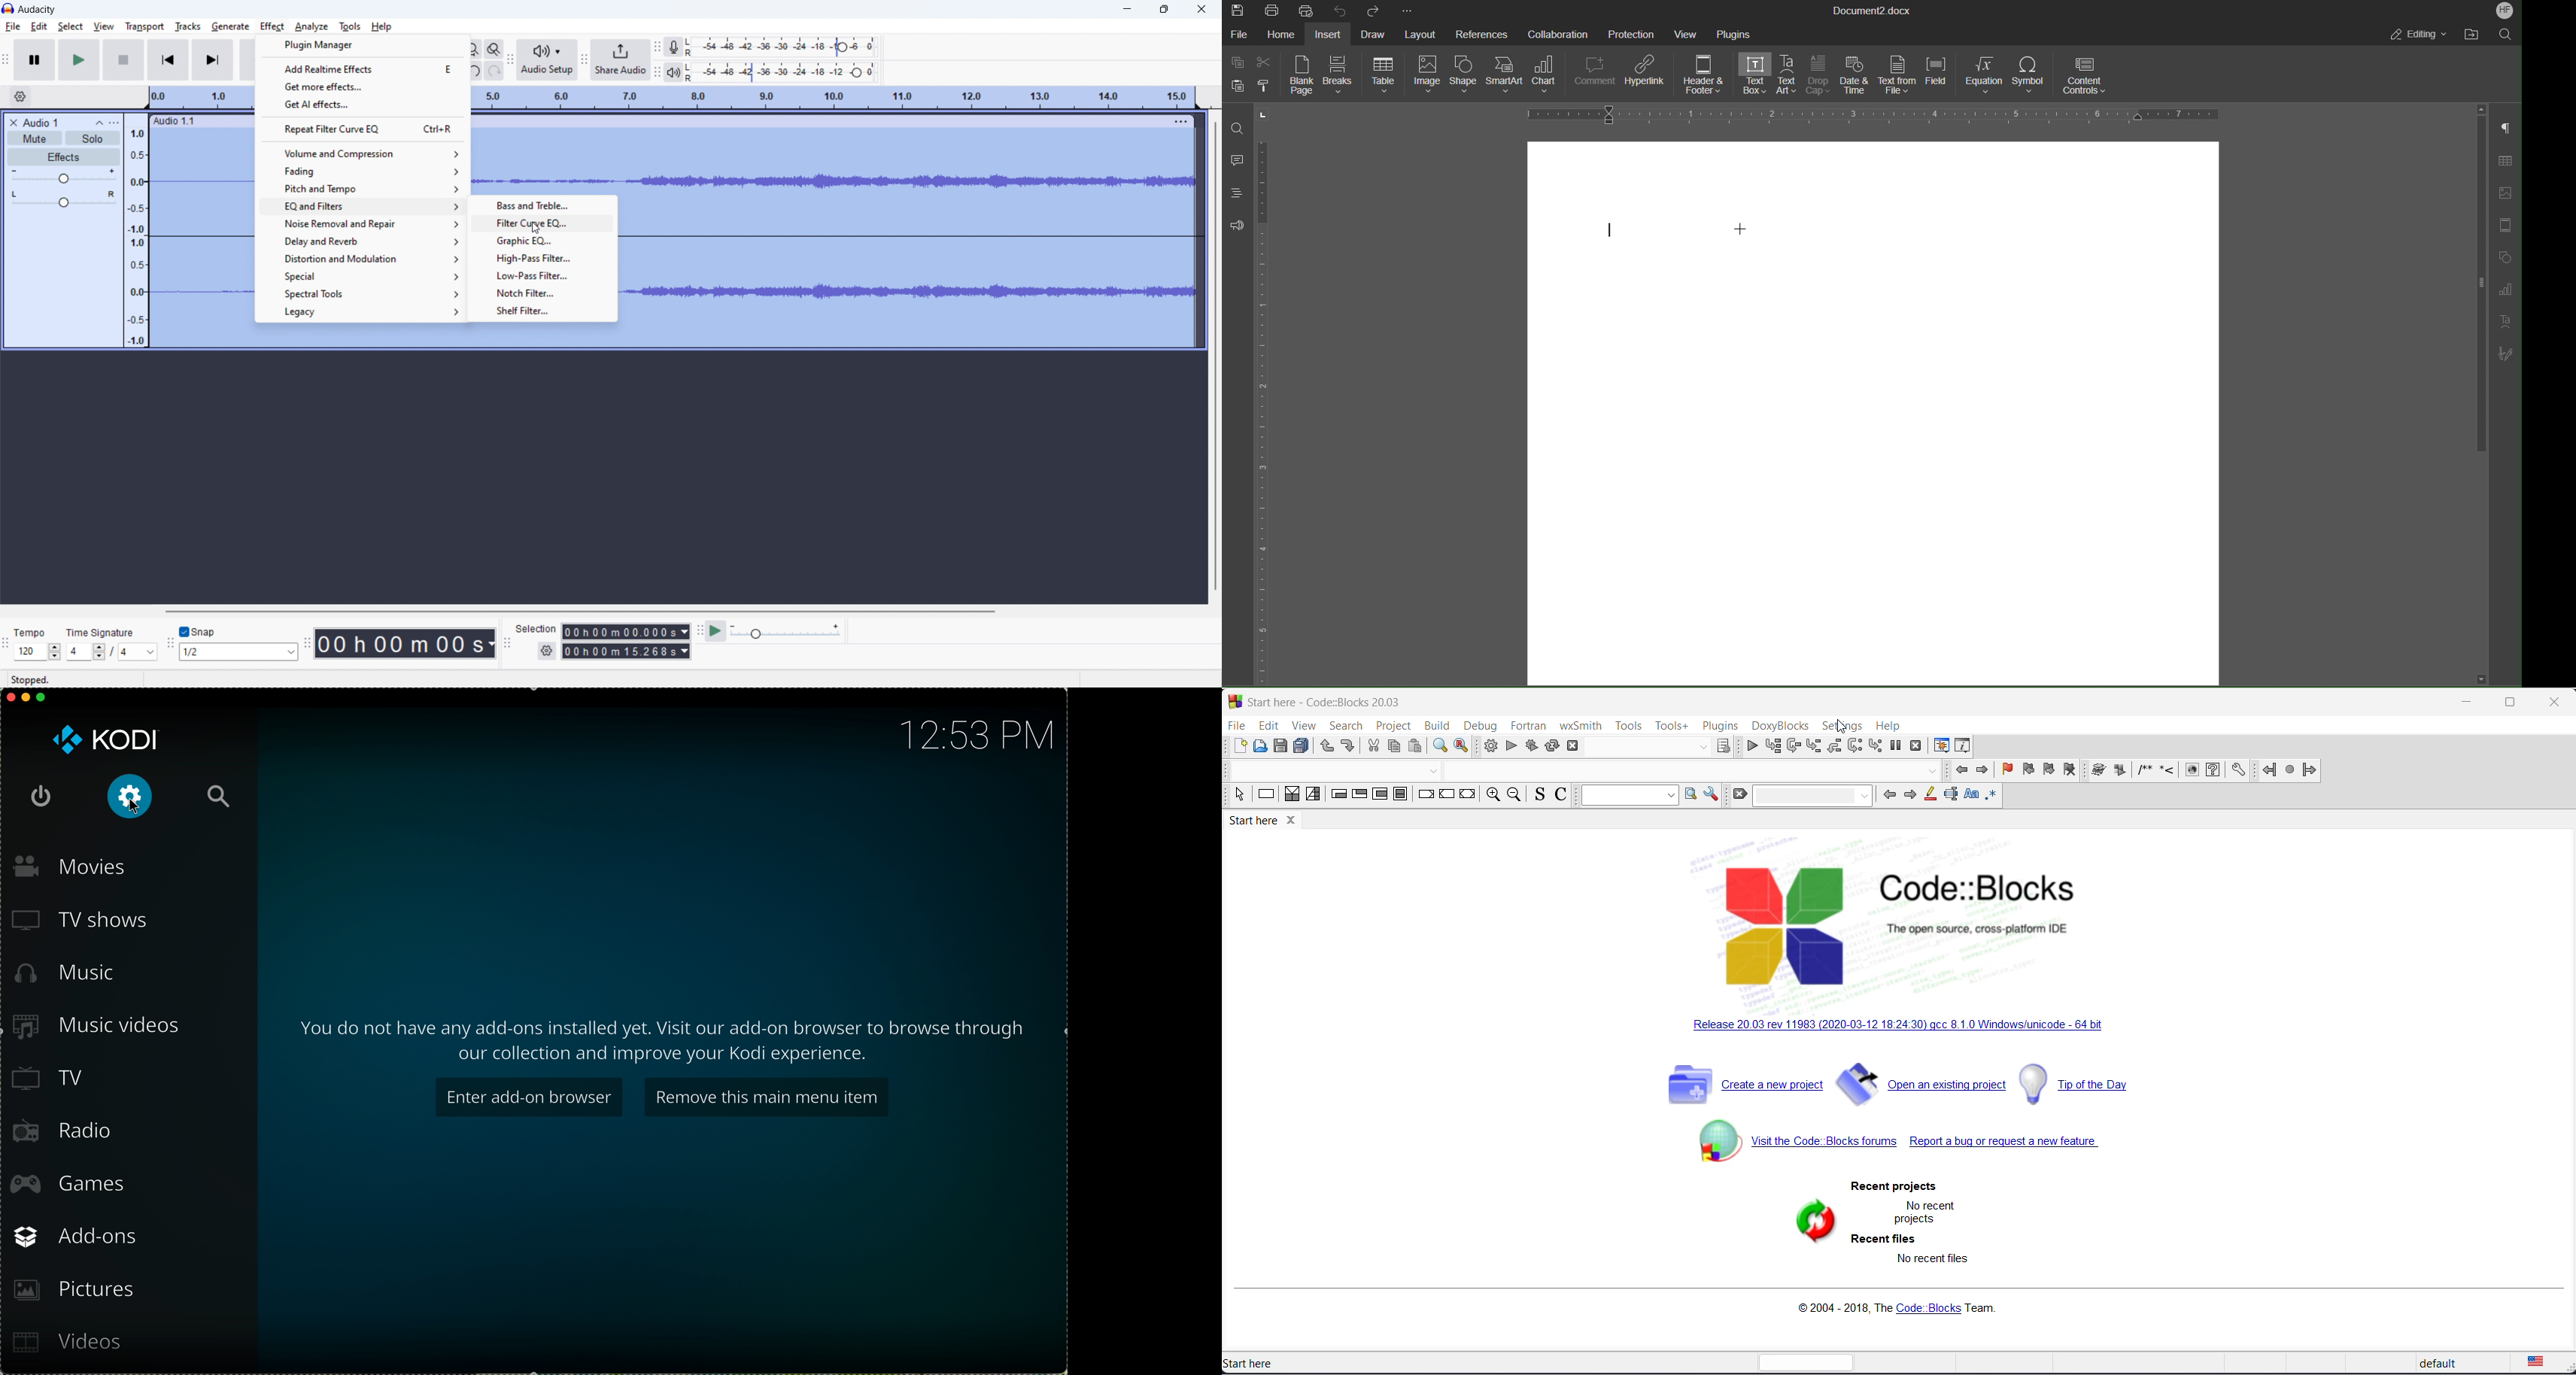  Describe the element at coordinates (1441, 746) in the screenshot. I see `find` at that location.